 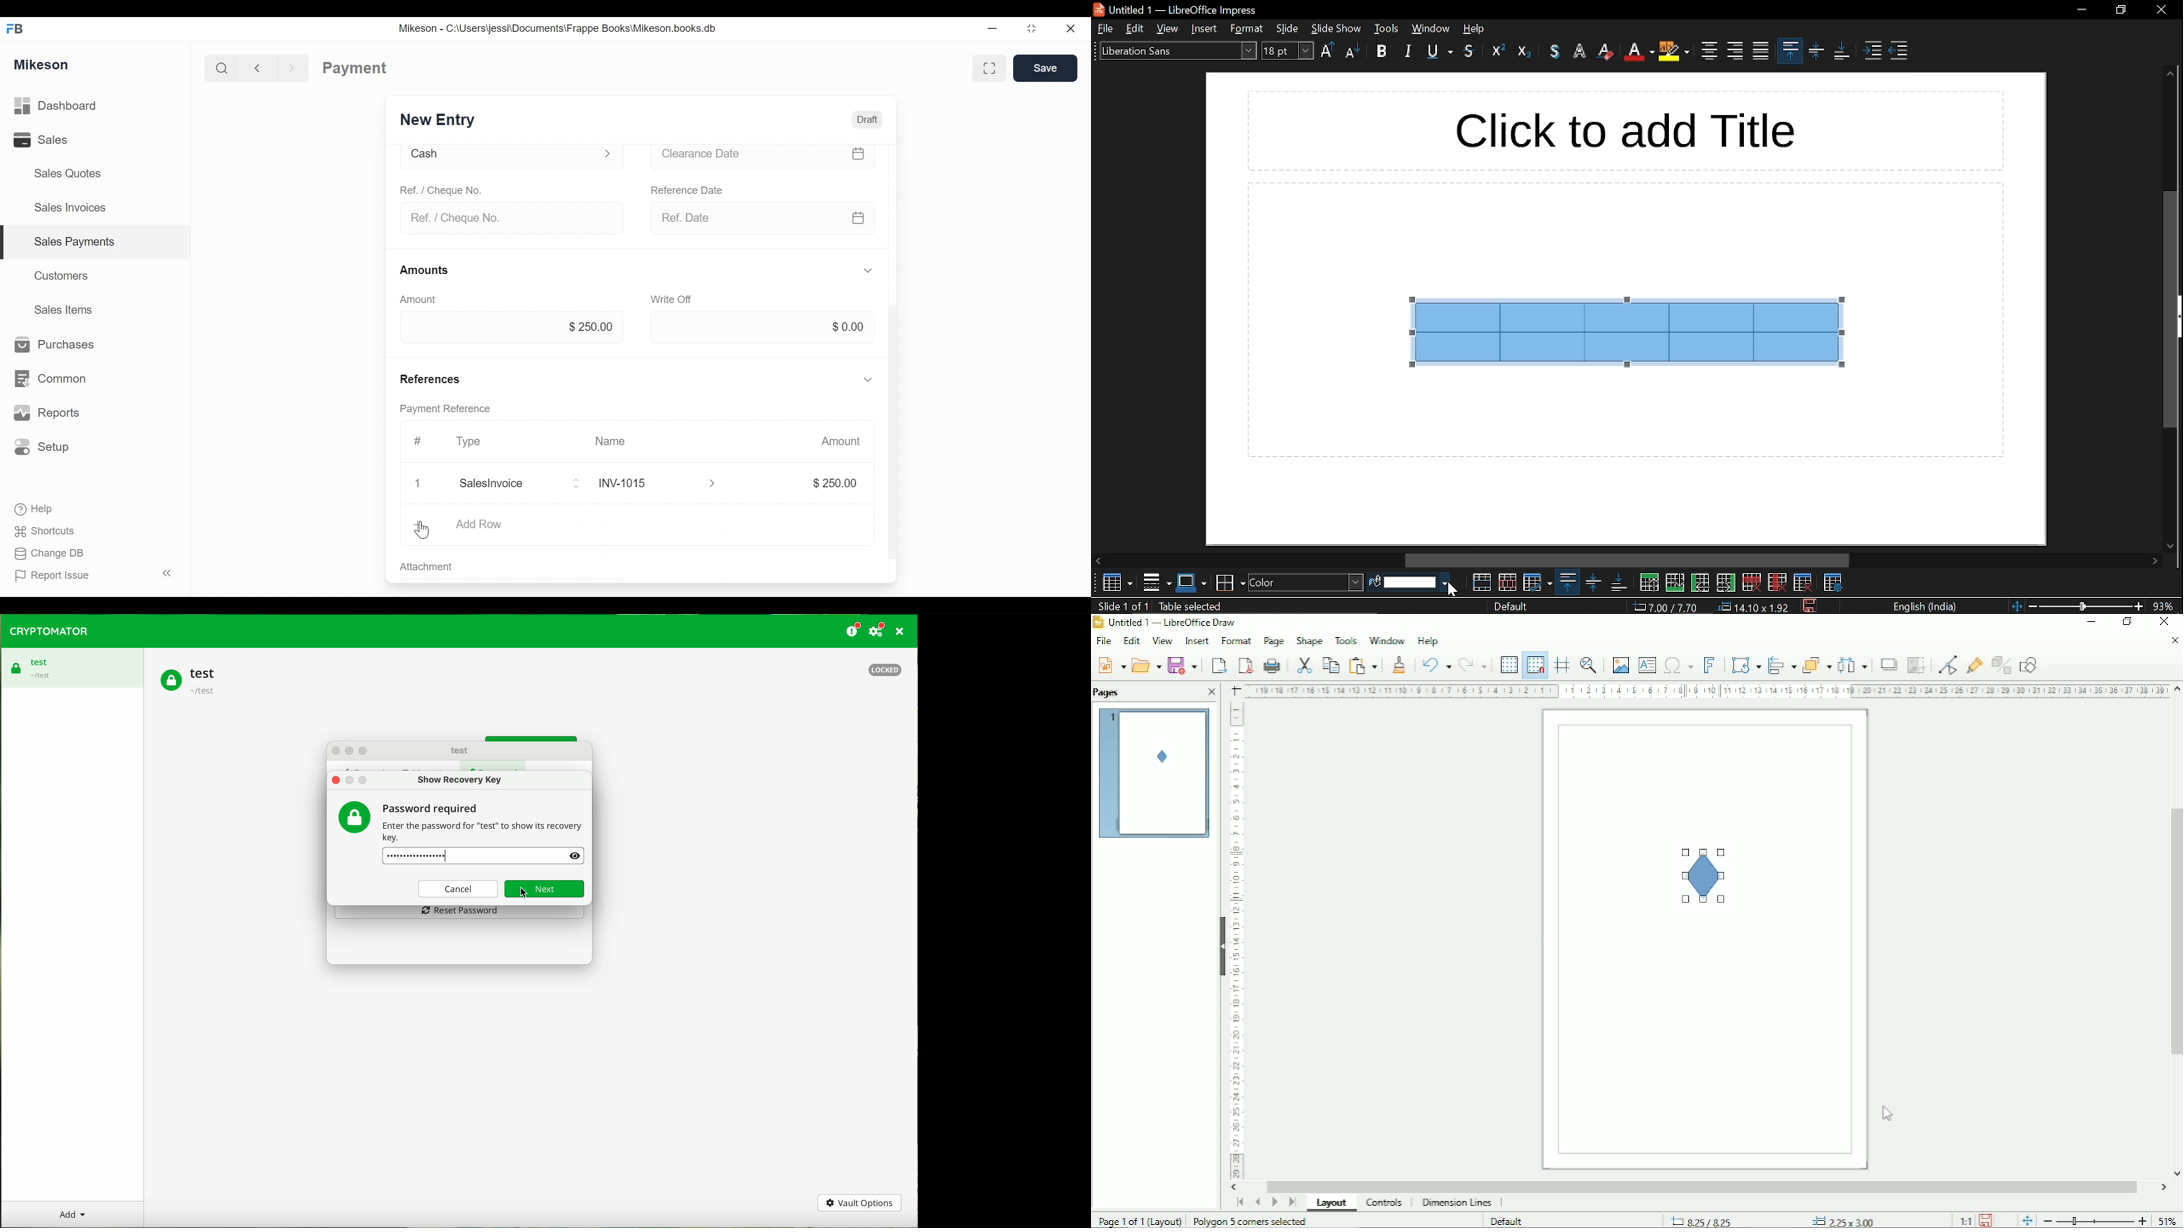 I want to click on reset password, so click(x=458, y=912).